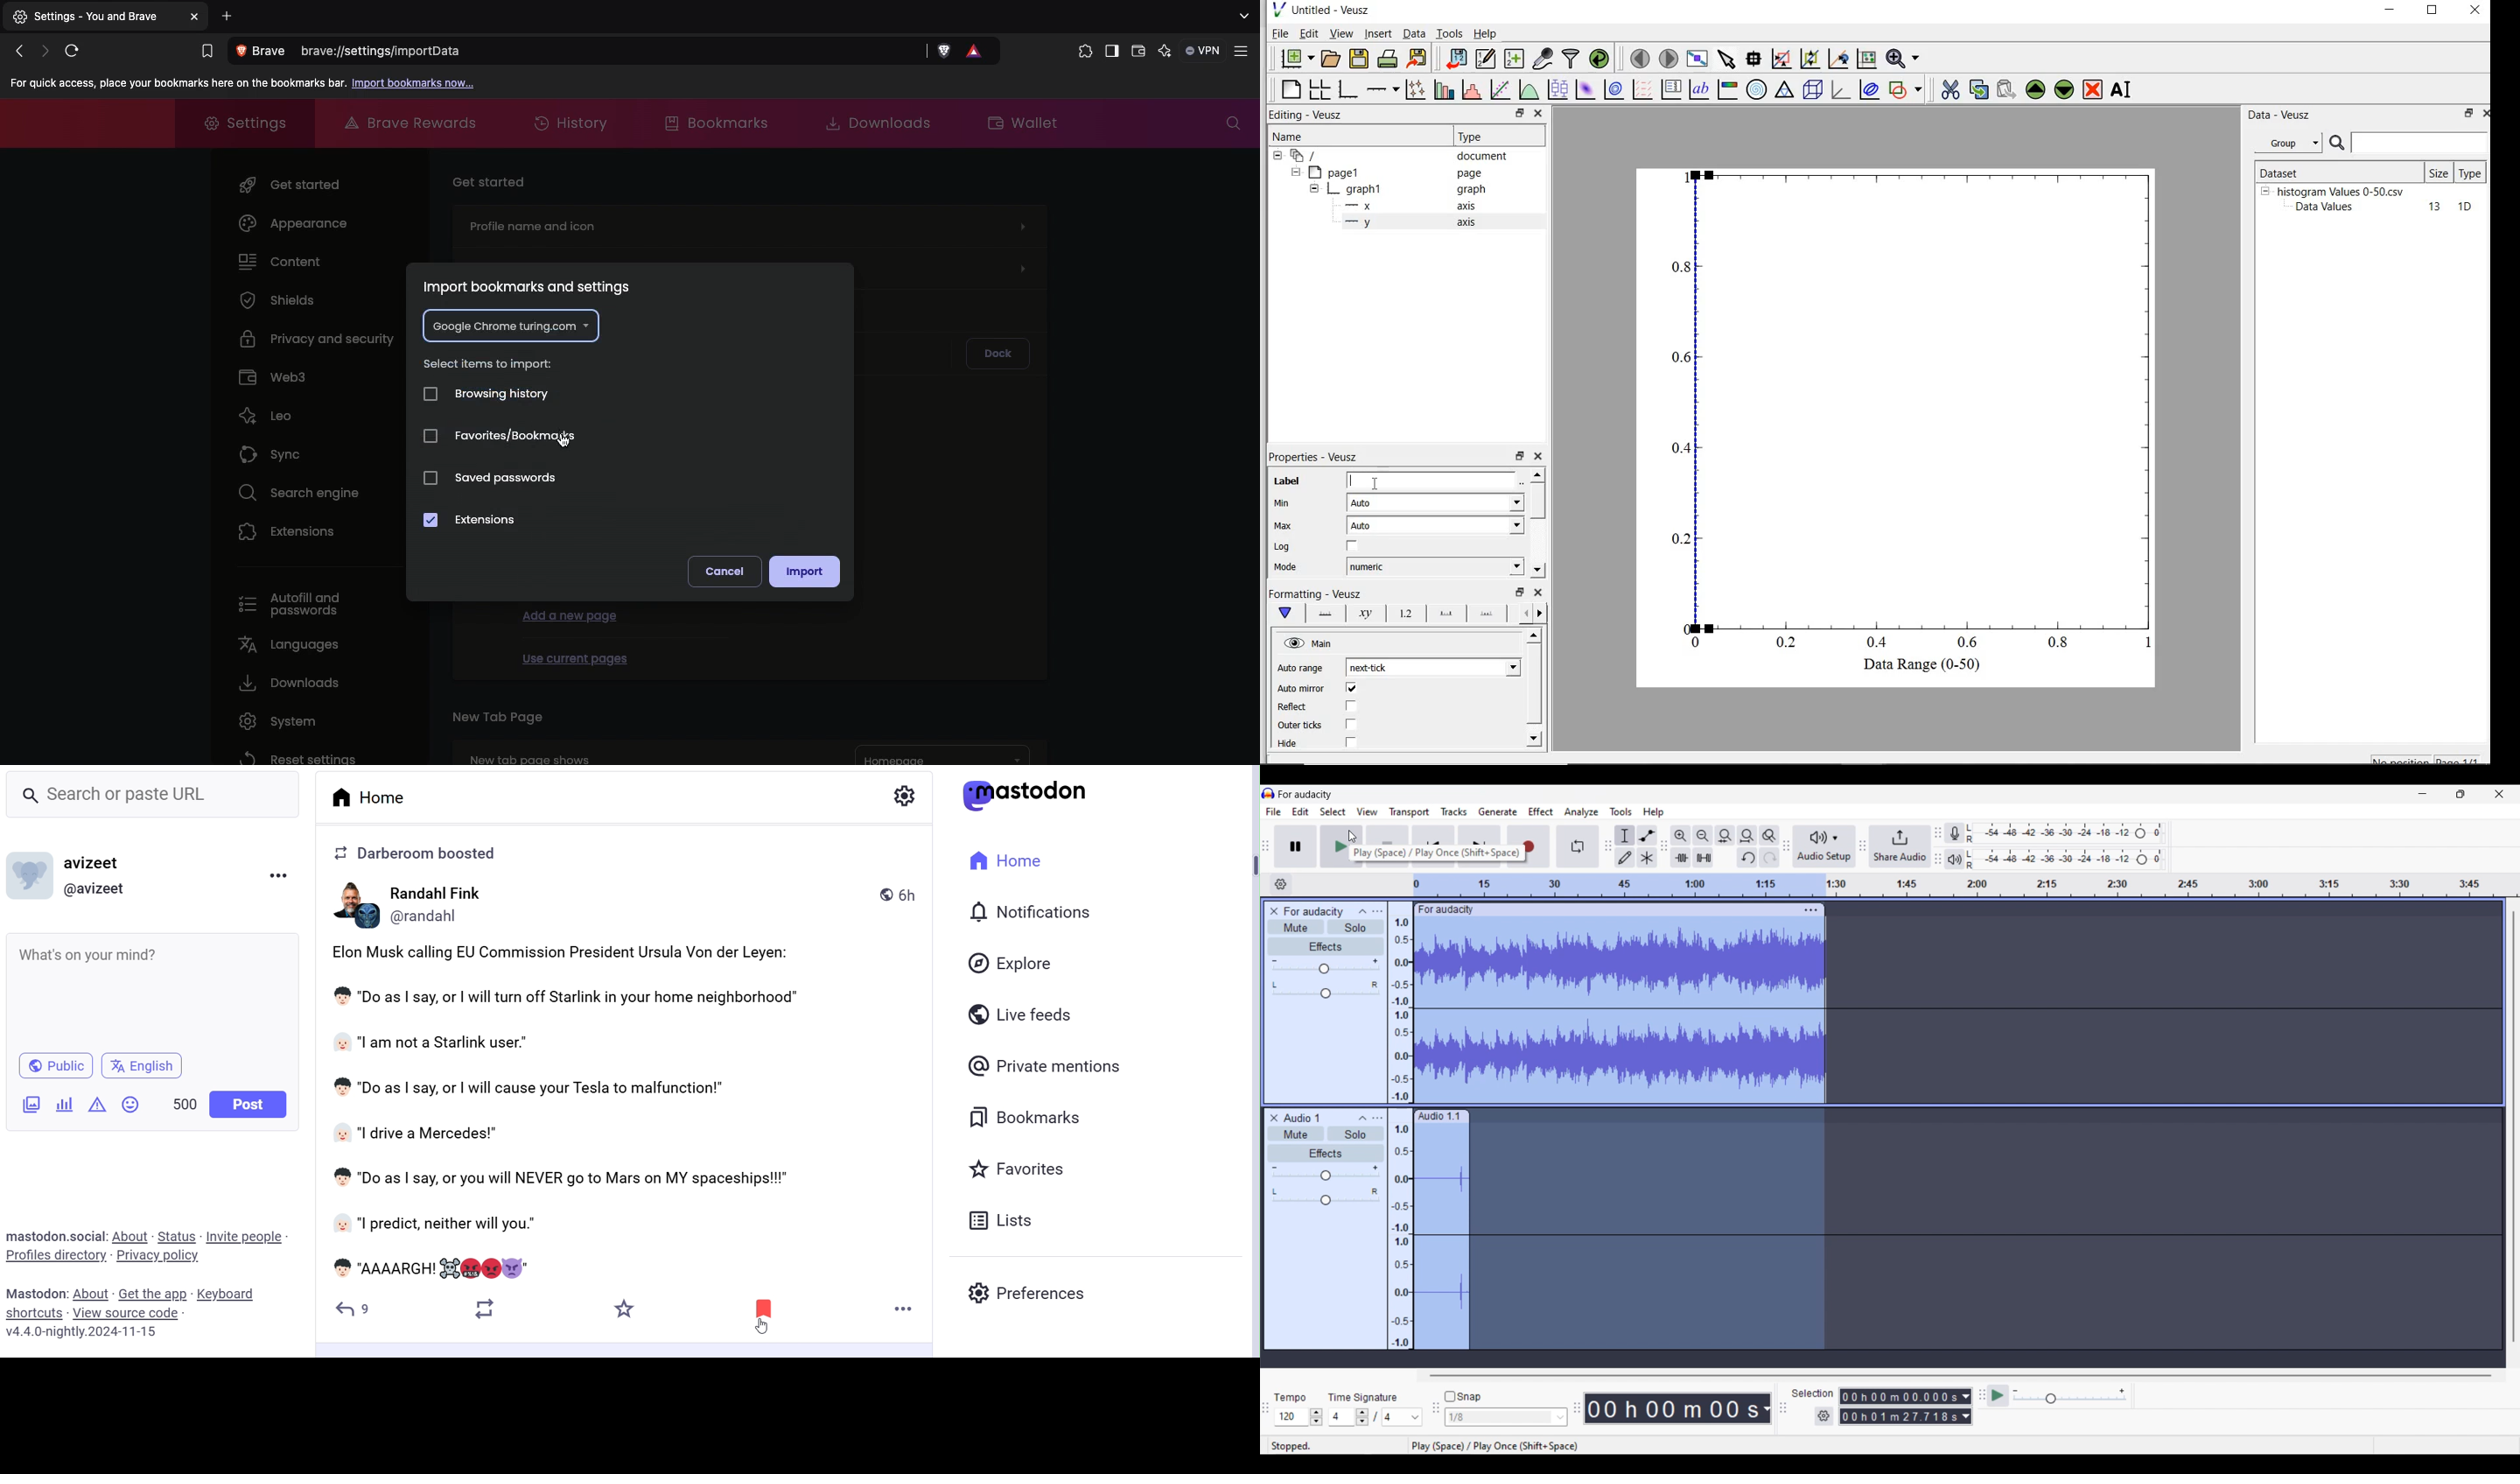 The width and height of the screenshot is (2520, 1484). Describe the element at coordinates (565, 952) in the screenshot. I see `Elon Musk calling EU Commission President Ursula Von der Leyen:` at that location.